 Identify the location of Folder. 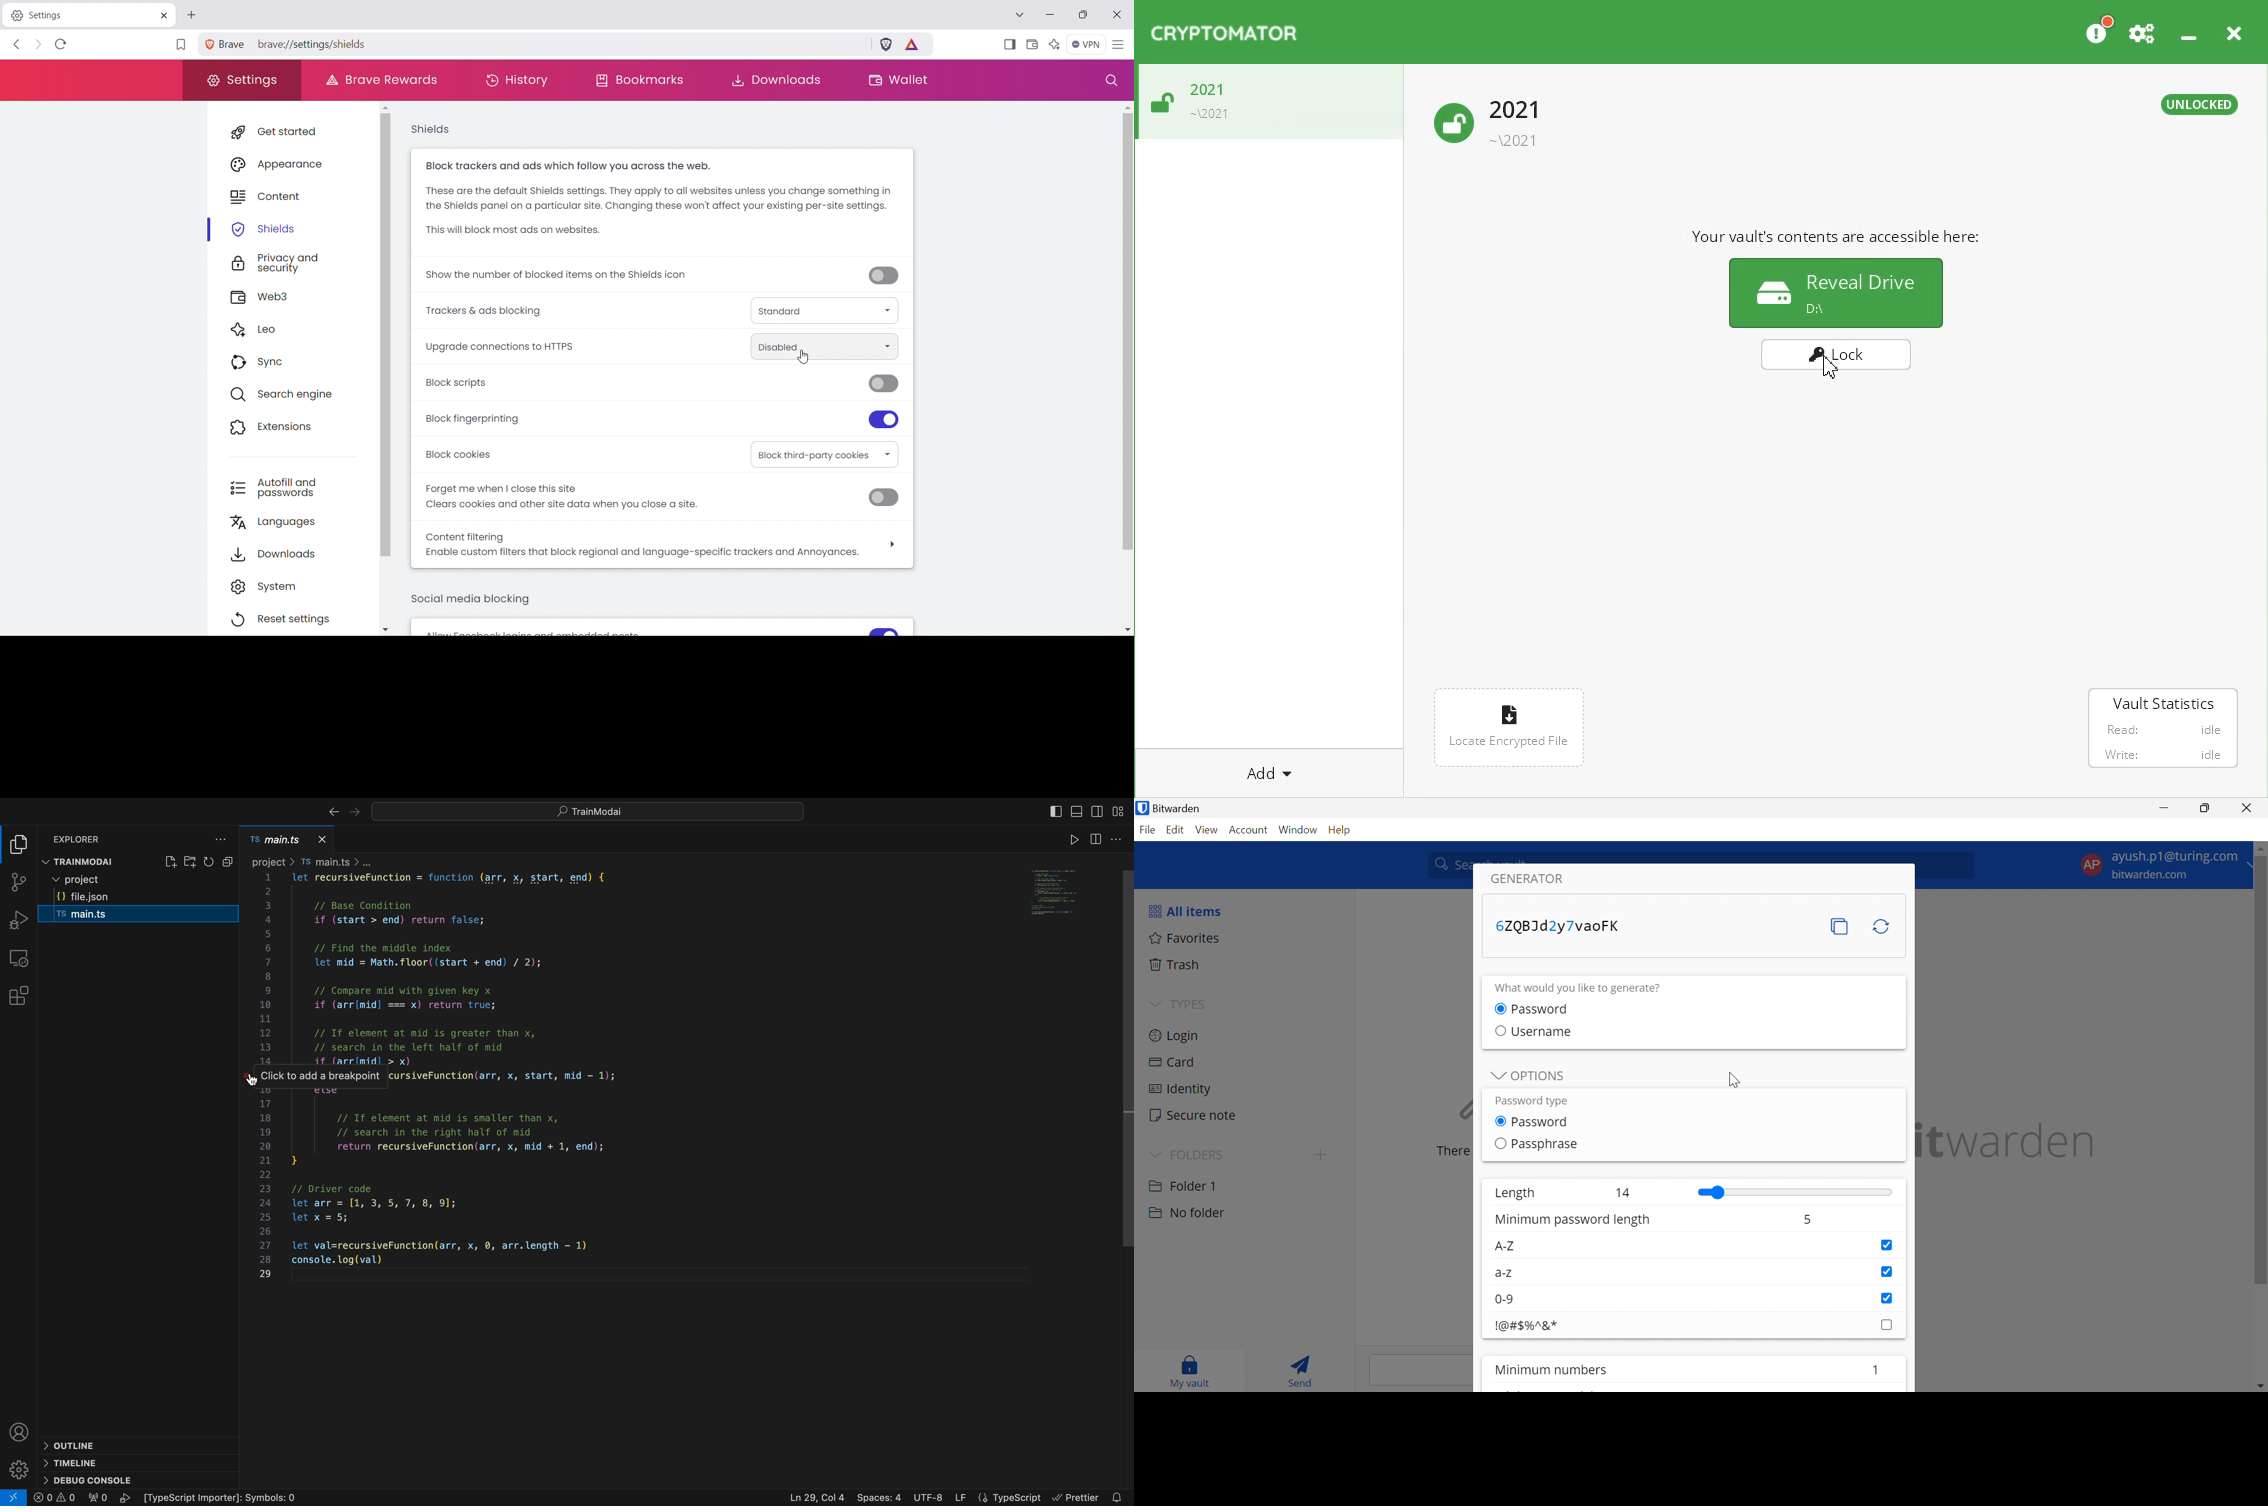
(1184, 1185).